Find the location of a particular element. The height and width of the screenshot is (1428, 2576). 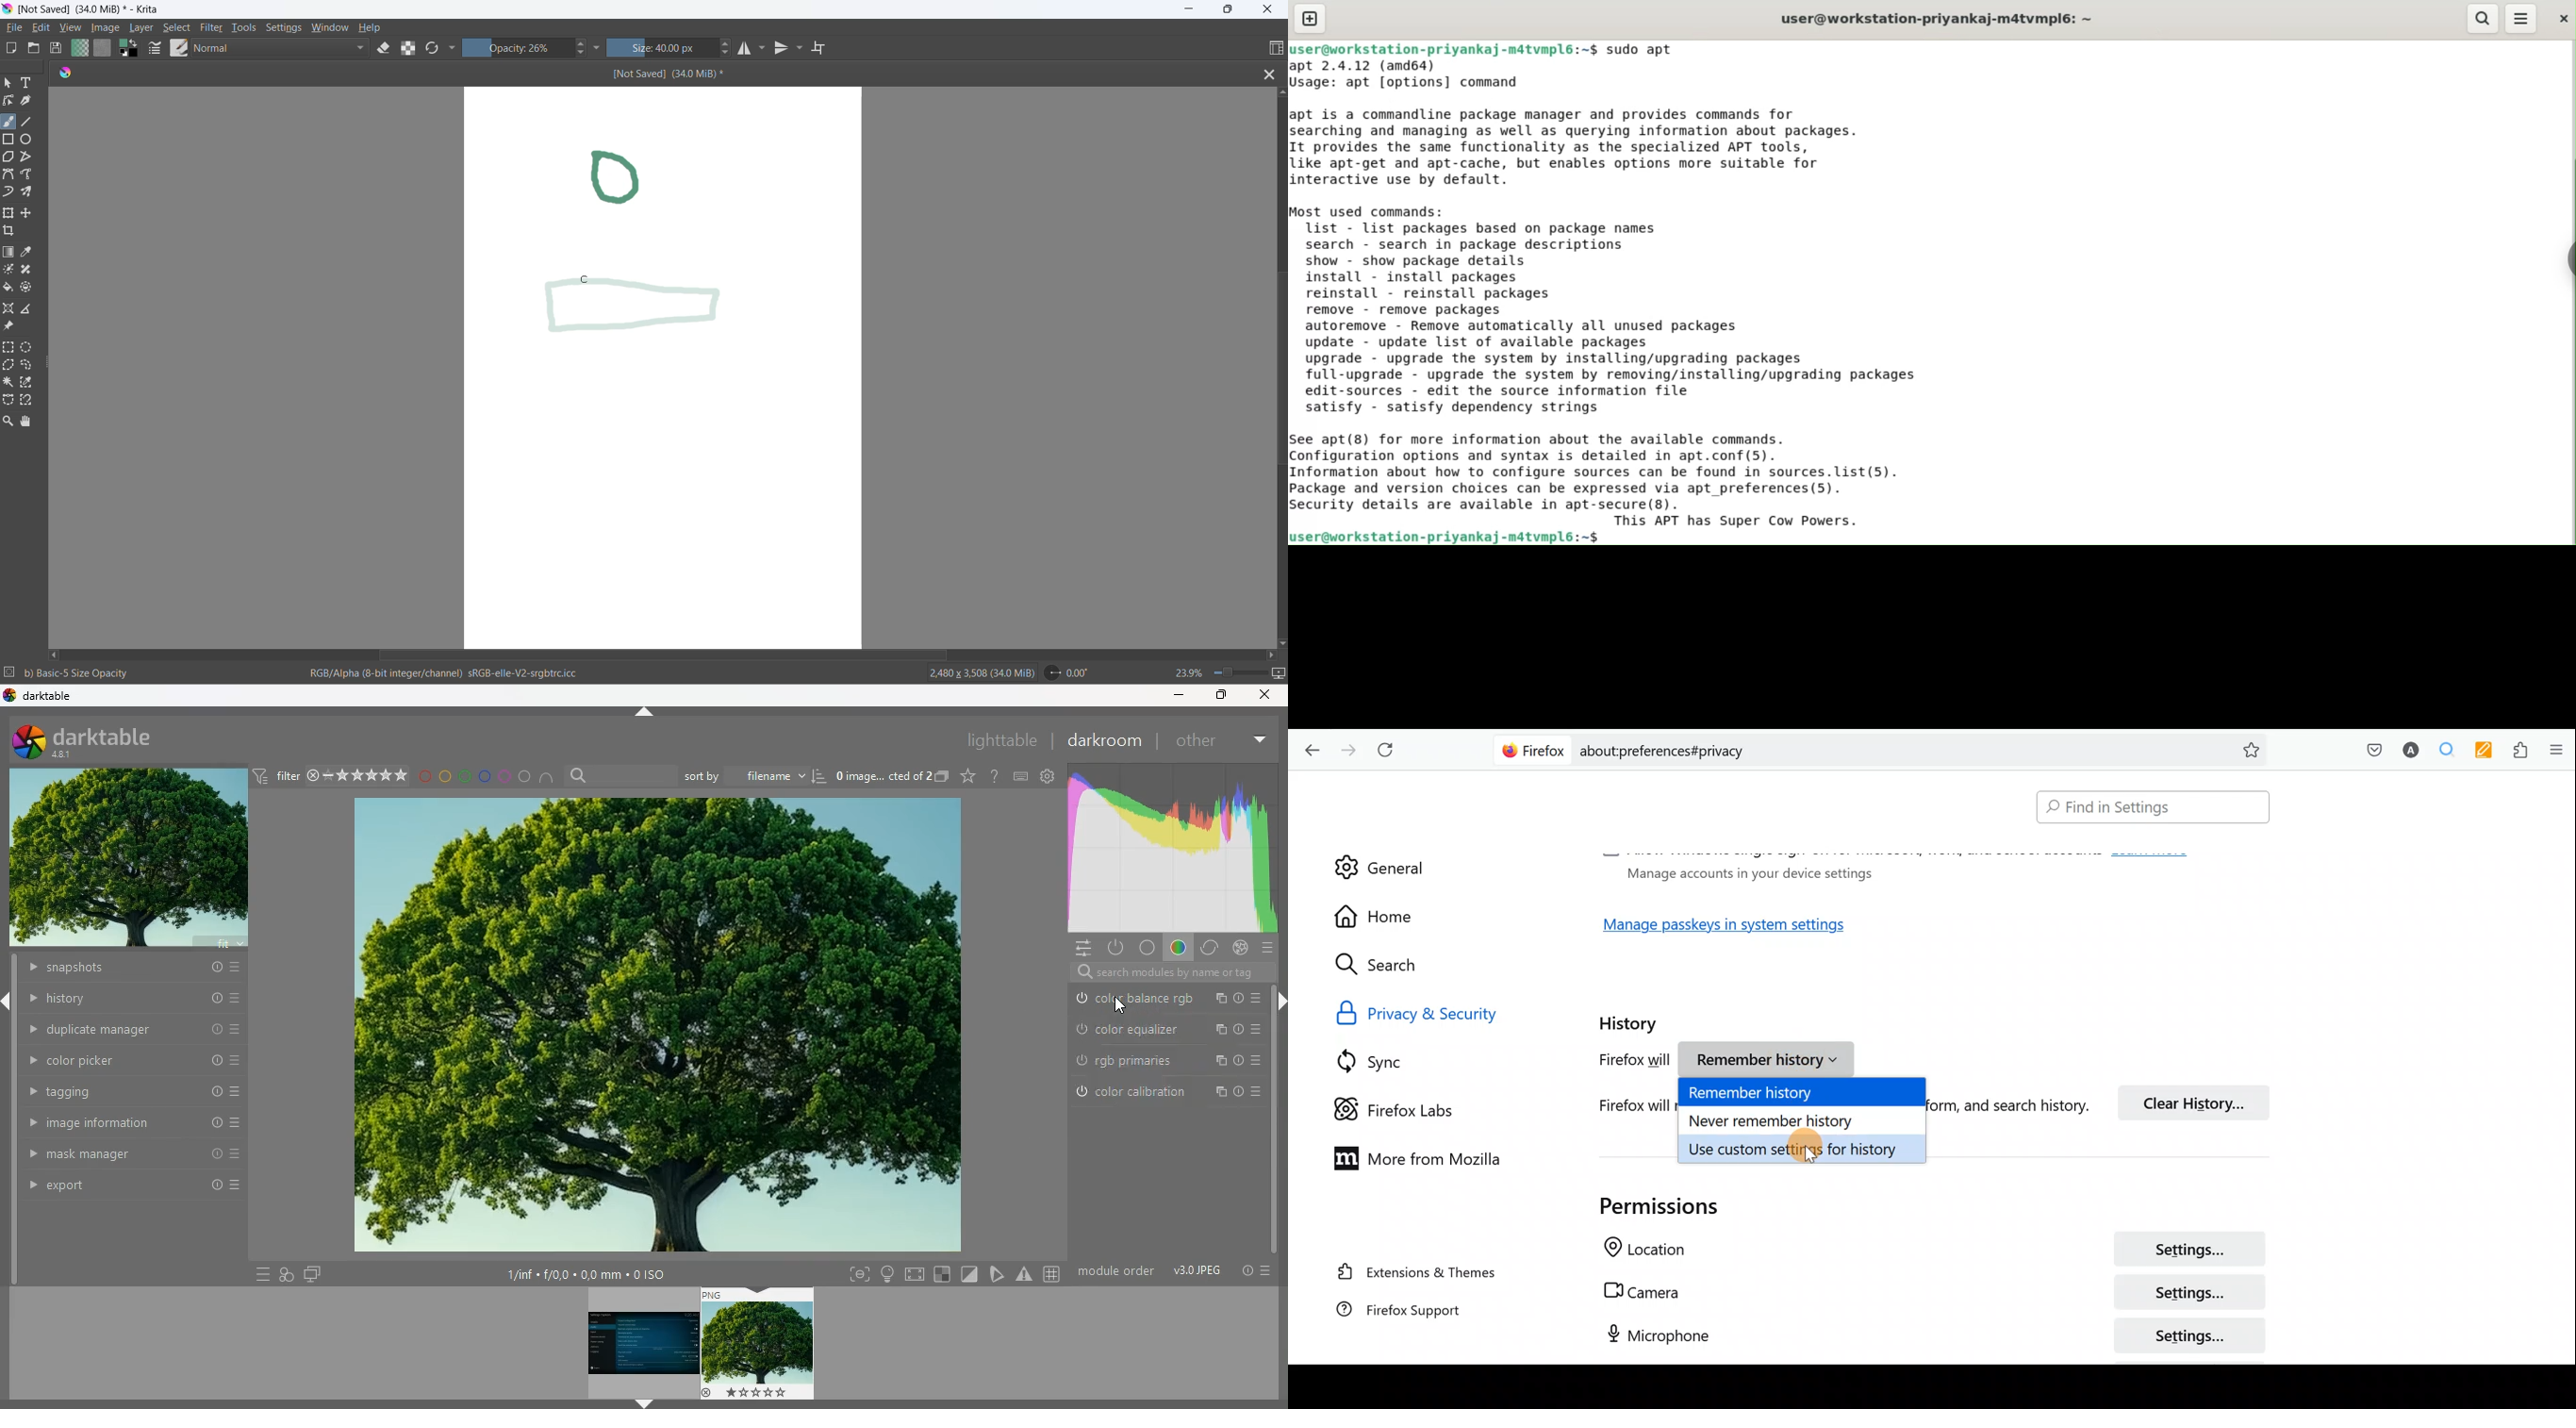

fill gradients is located at coordinates (79, 48).